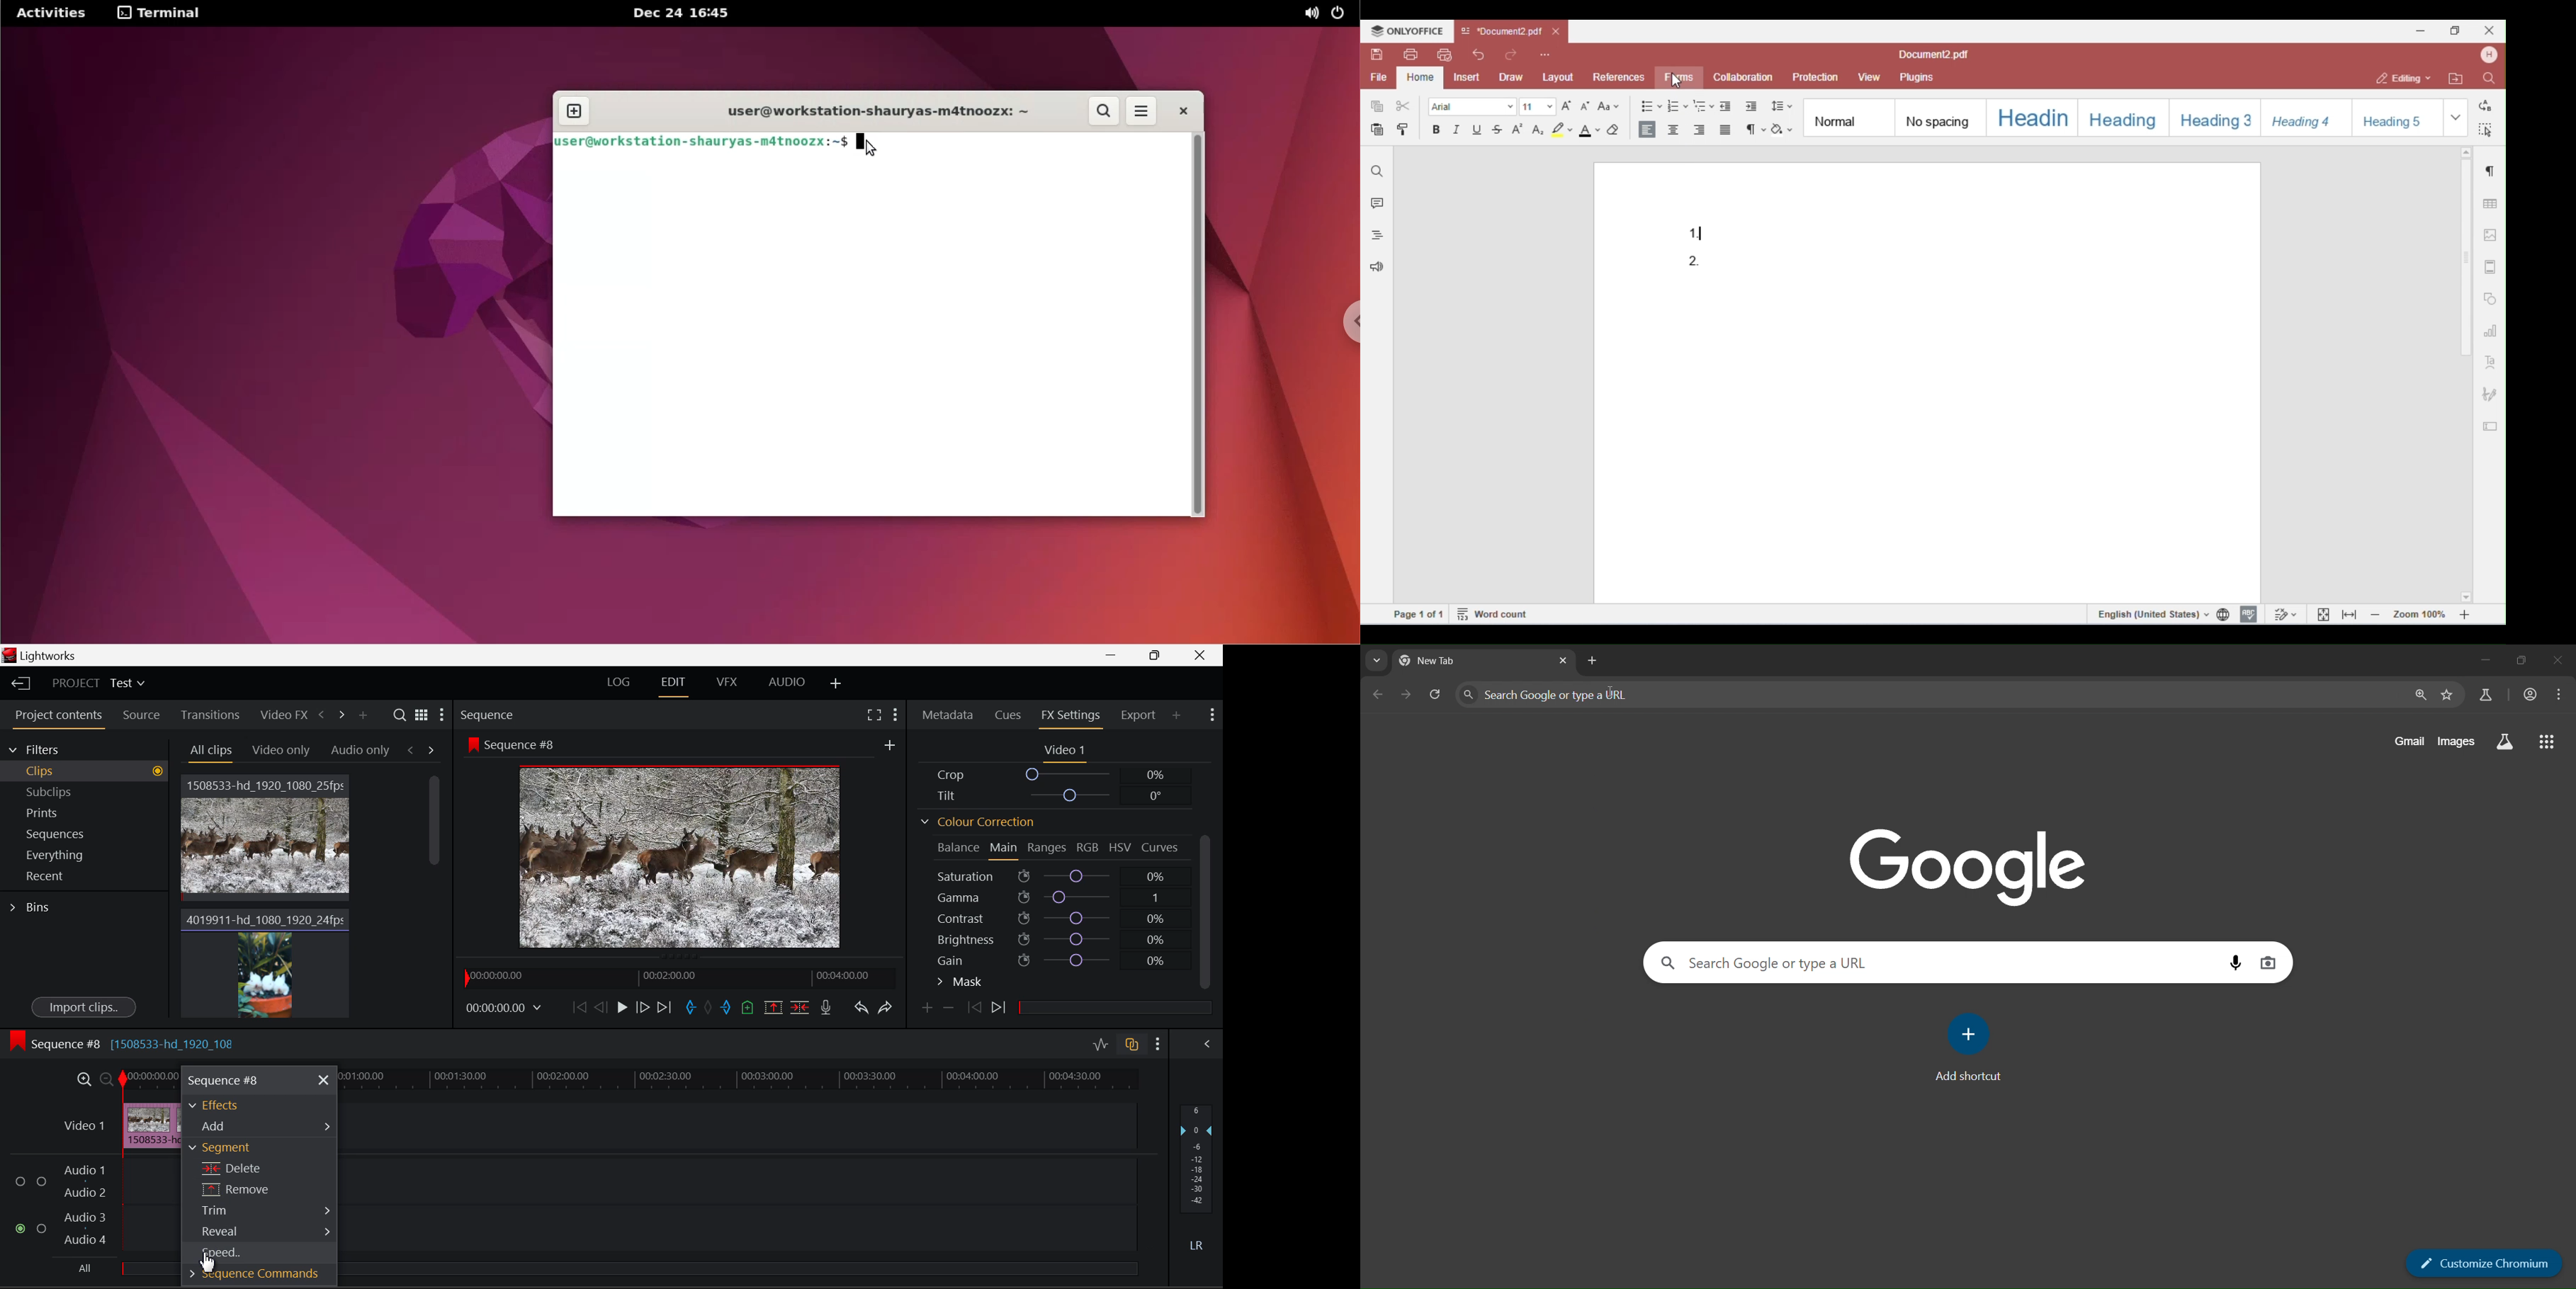 This screenshot has width=2576, height=1316. Describe the element at coordinates (601, 1008) in the screenshot. I see `Go Back` at that location.